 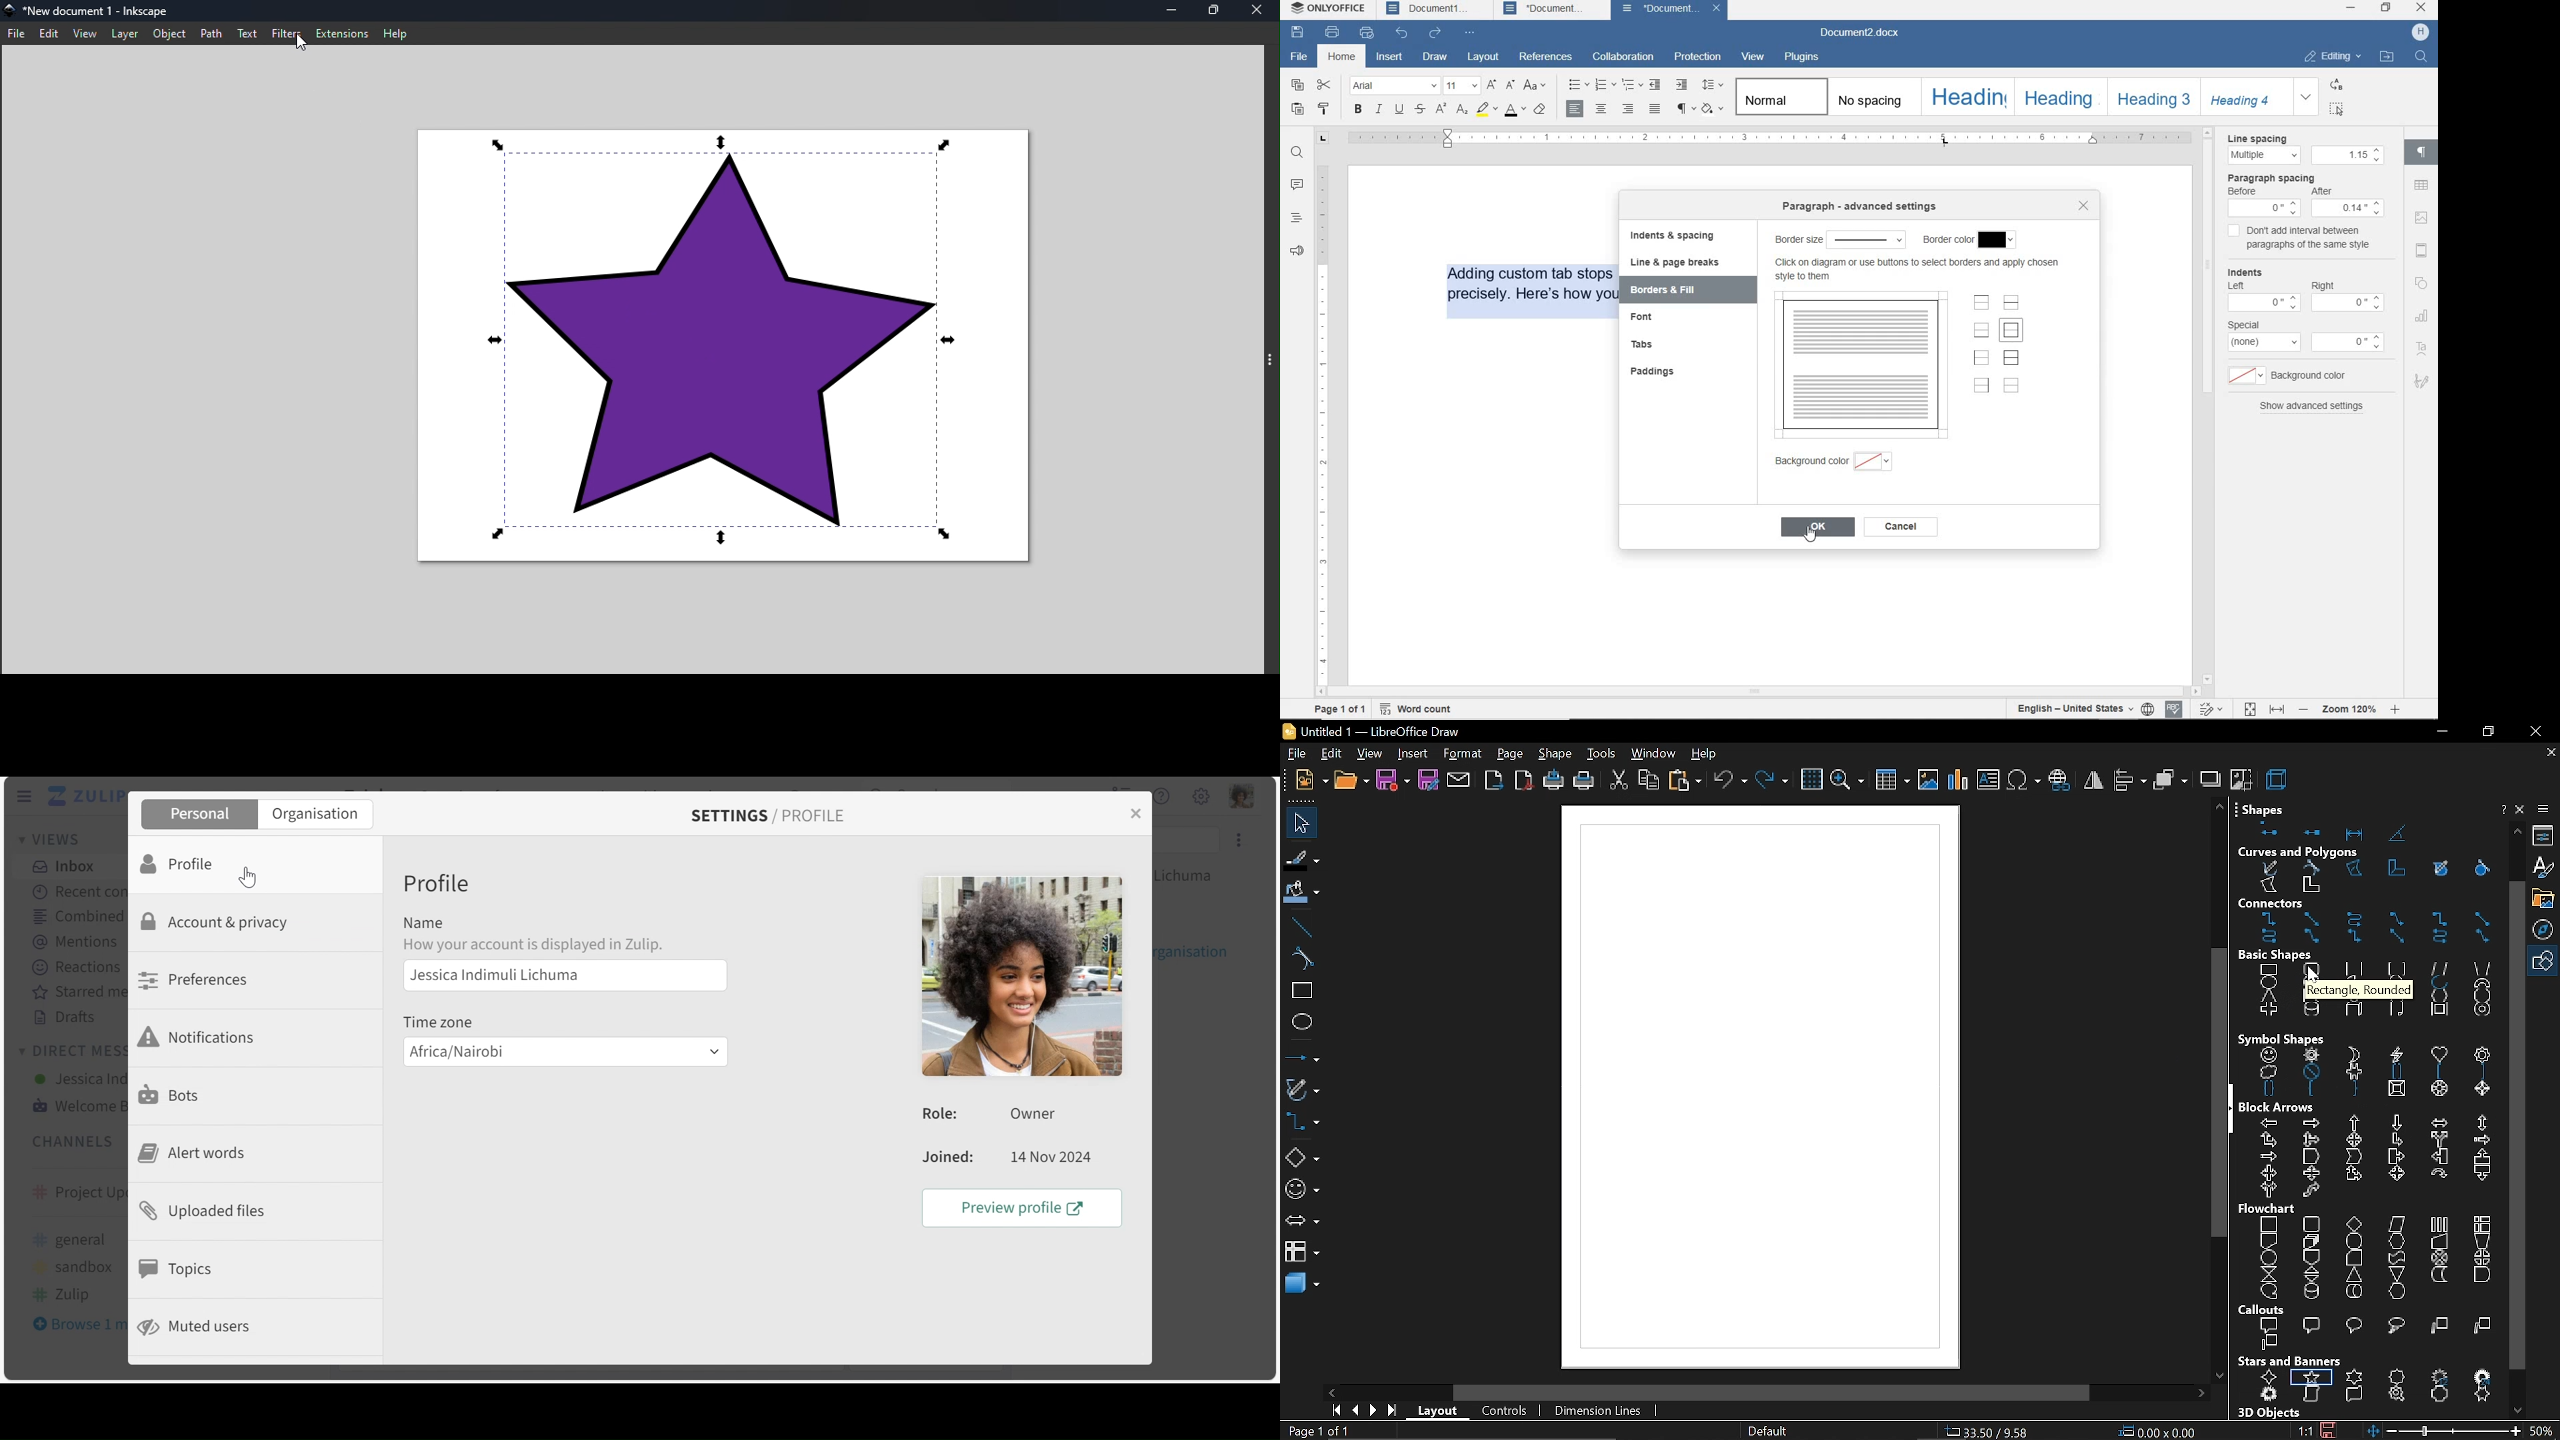 What do you see at coordinates (2201, 1394) in the screenshot?
I see `move right` at bounding box center [2201, 1394].